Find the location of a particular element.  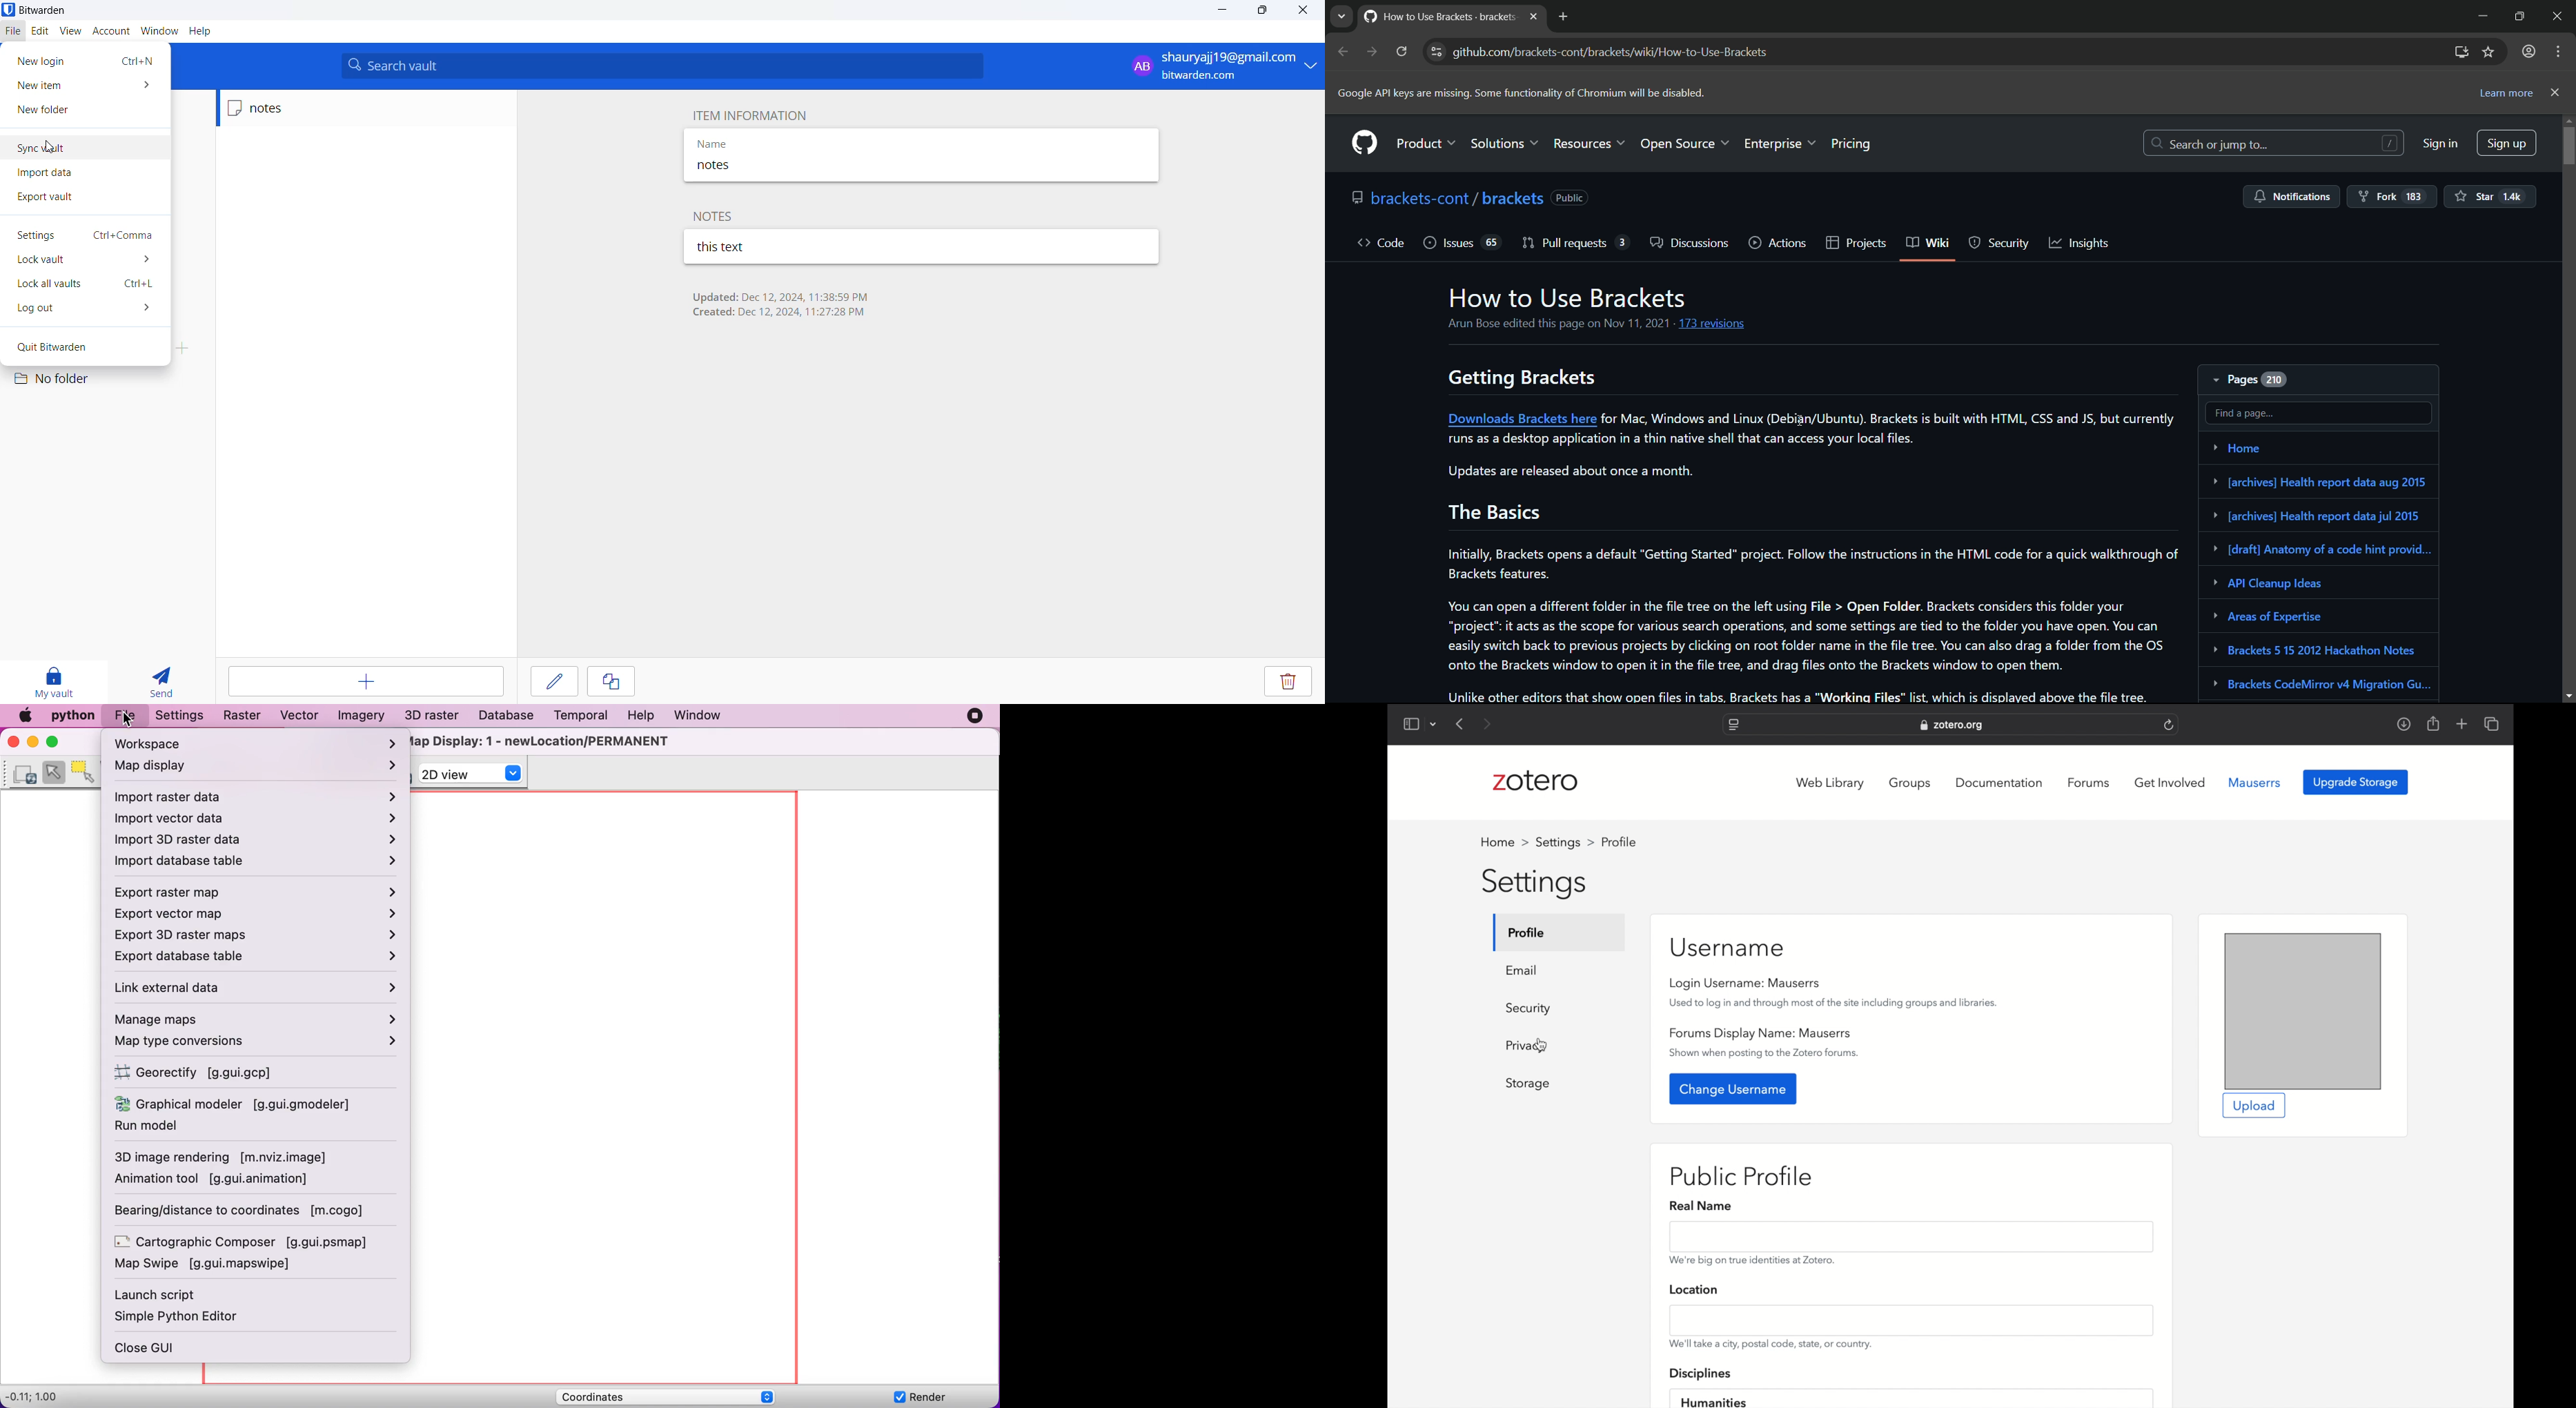

change username is located at coordinates (1734, 1089).